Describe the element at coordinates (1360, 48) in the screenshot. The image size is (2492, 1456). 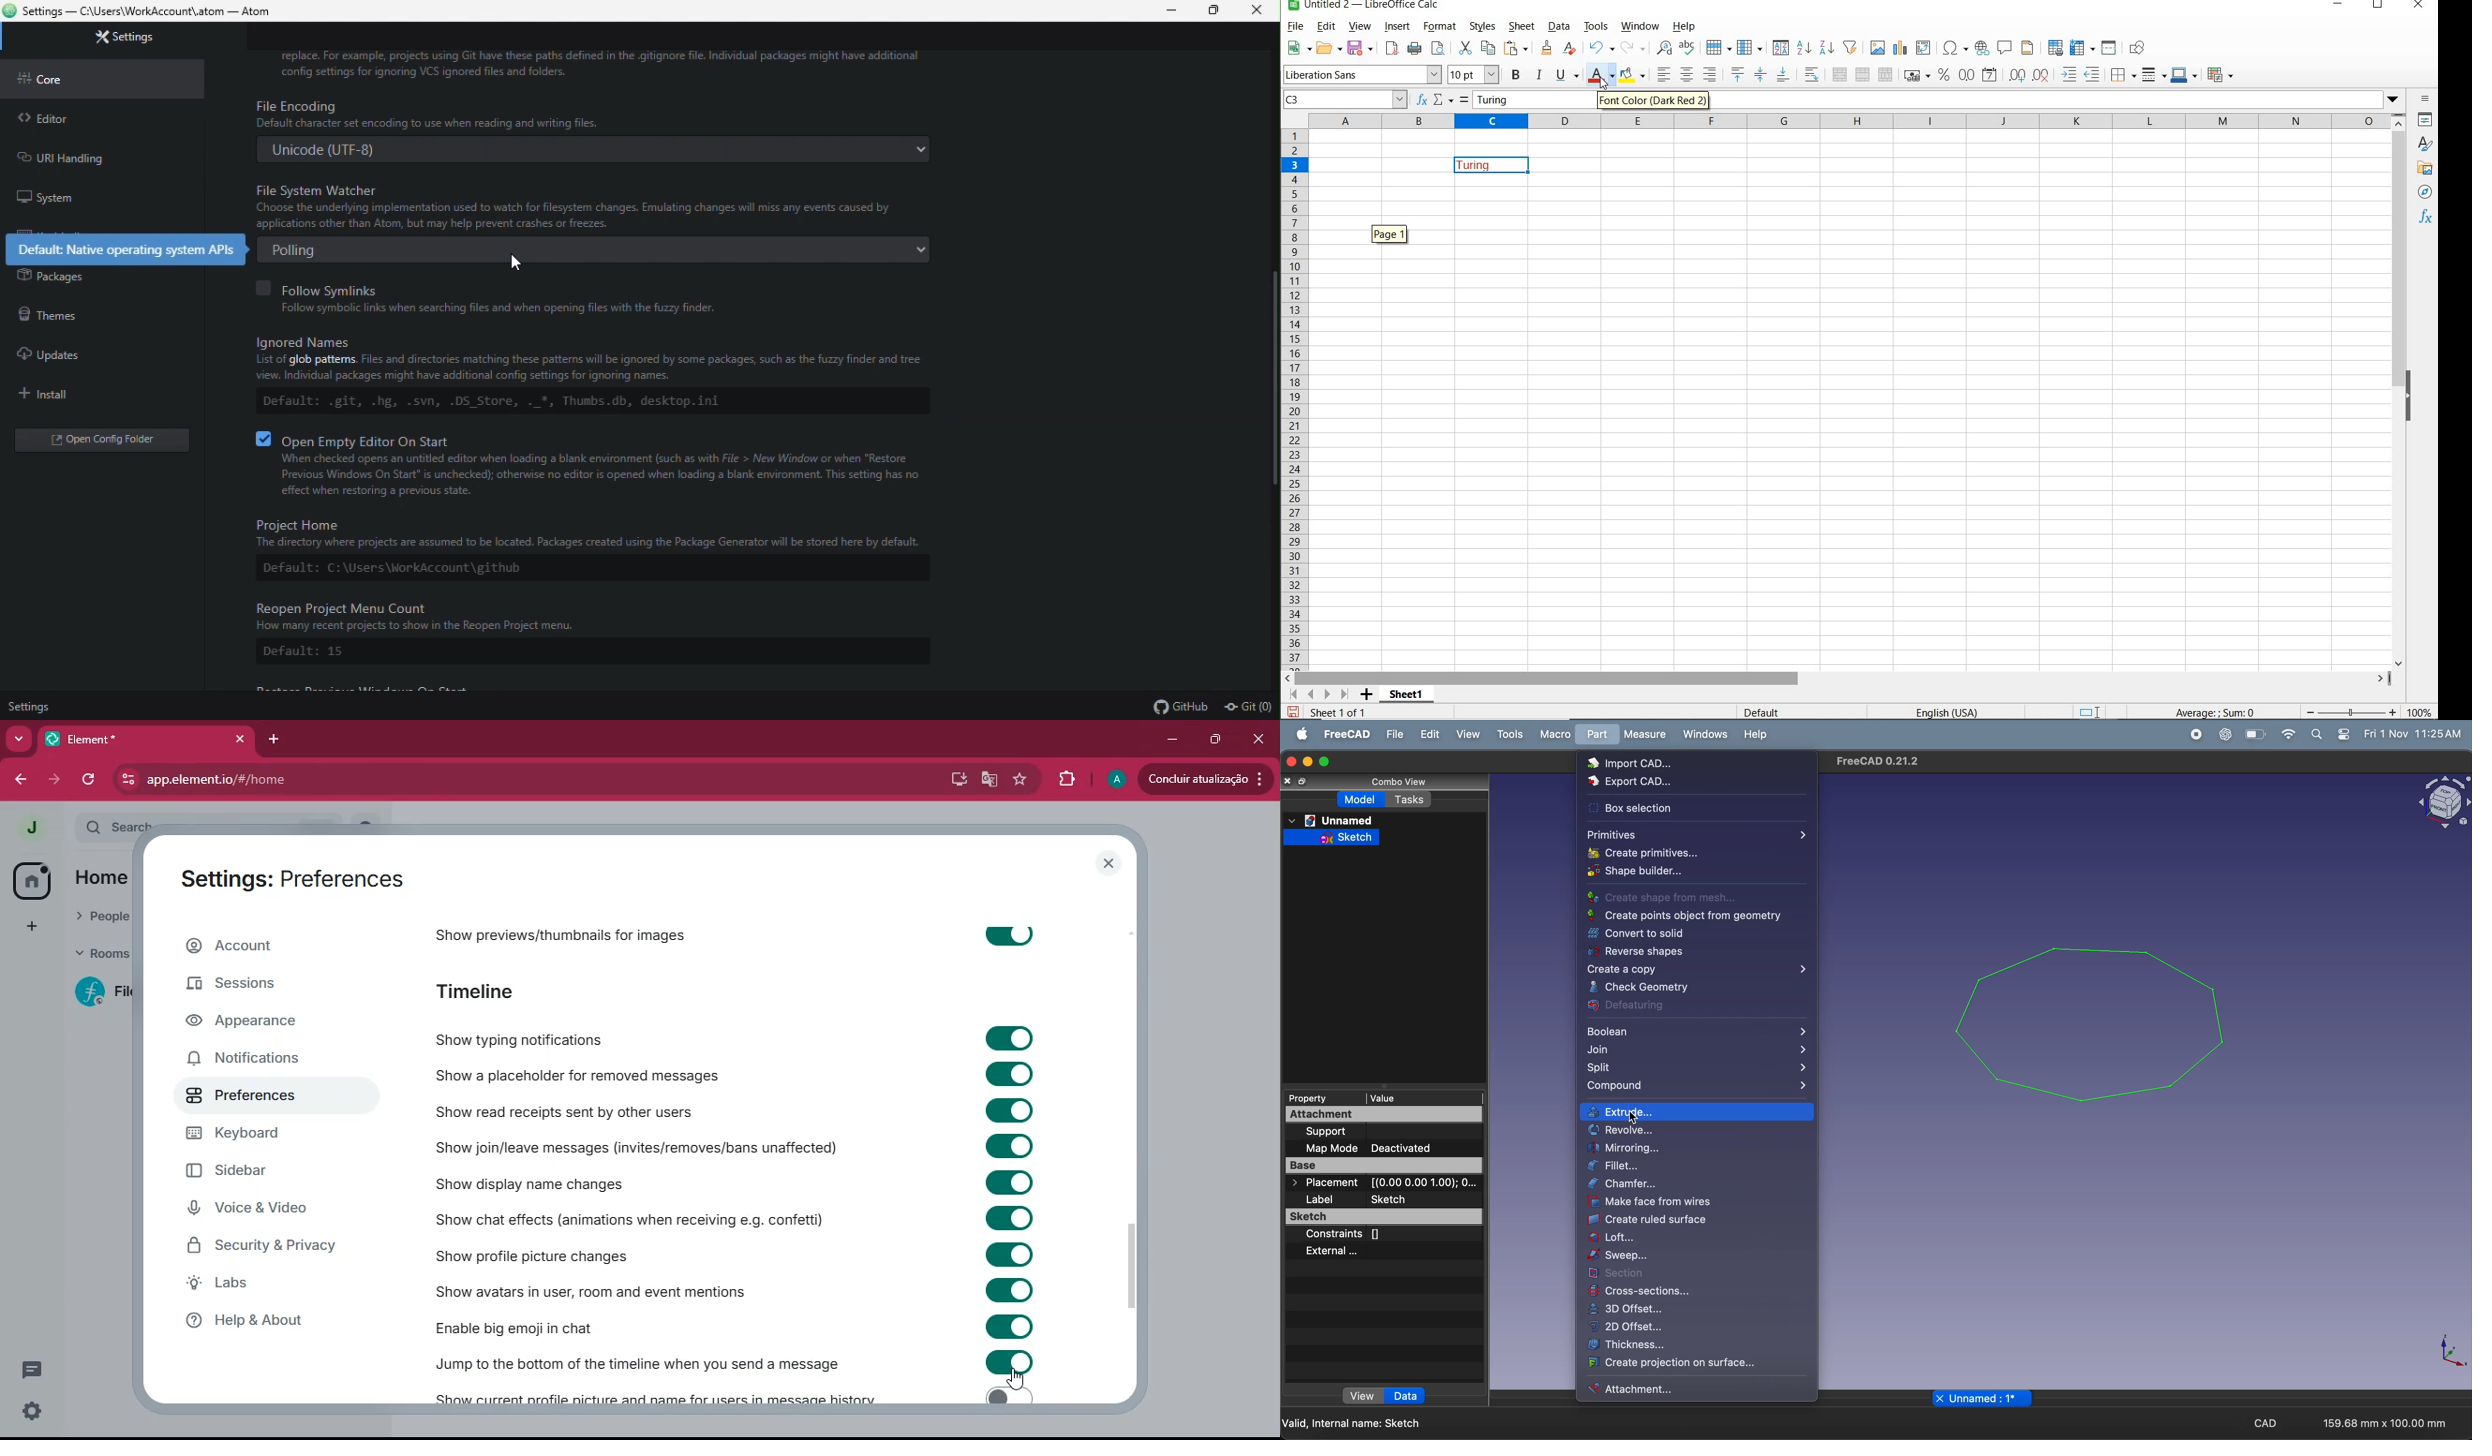
I see `SAVE` at that location.